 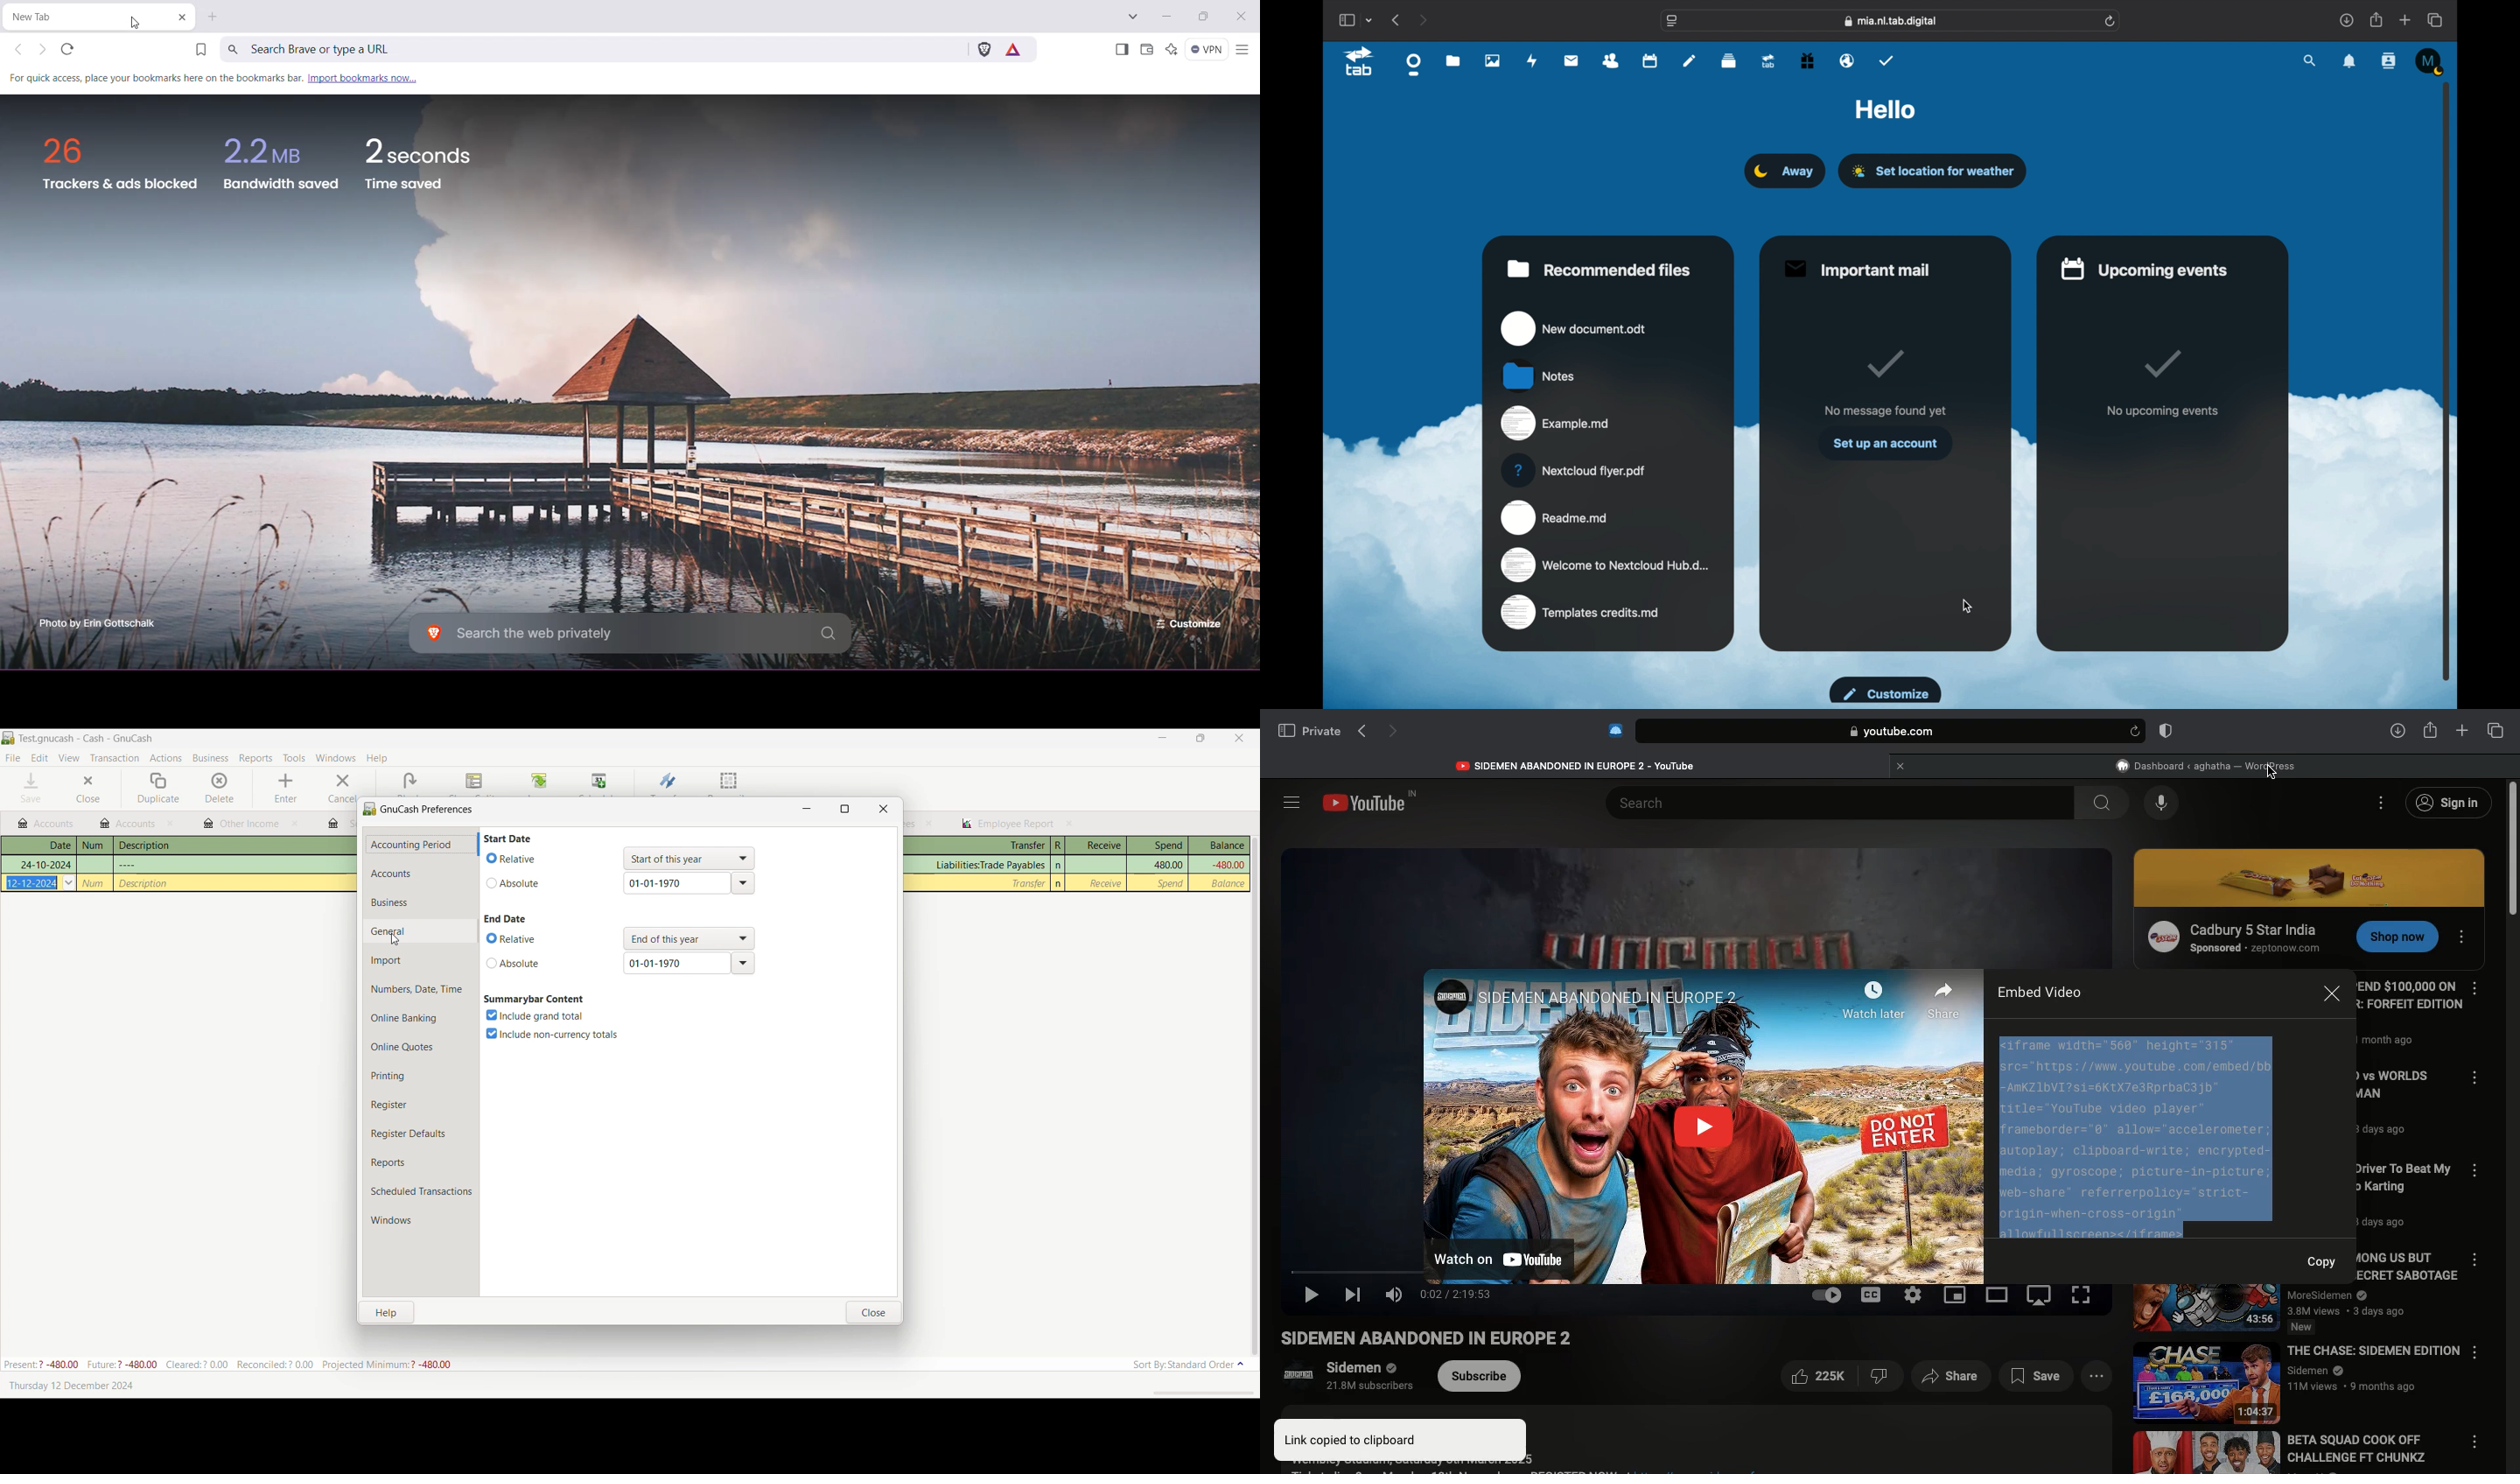 What do you see at coordinates (1540, 375) in the screenshot?
I see `notes` at bounding box center [1540, 375].